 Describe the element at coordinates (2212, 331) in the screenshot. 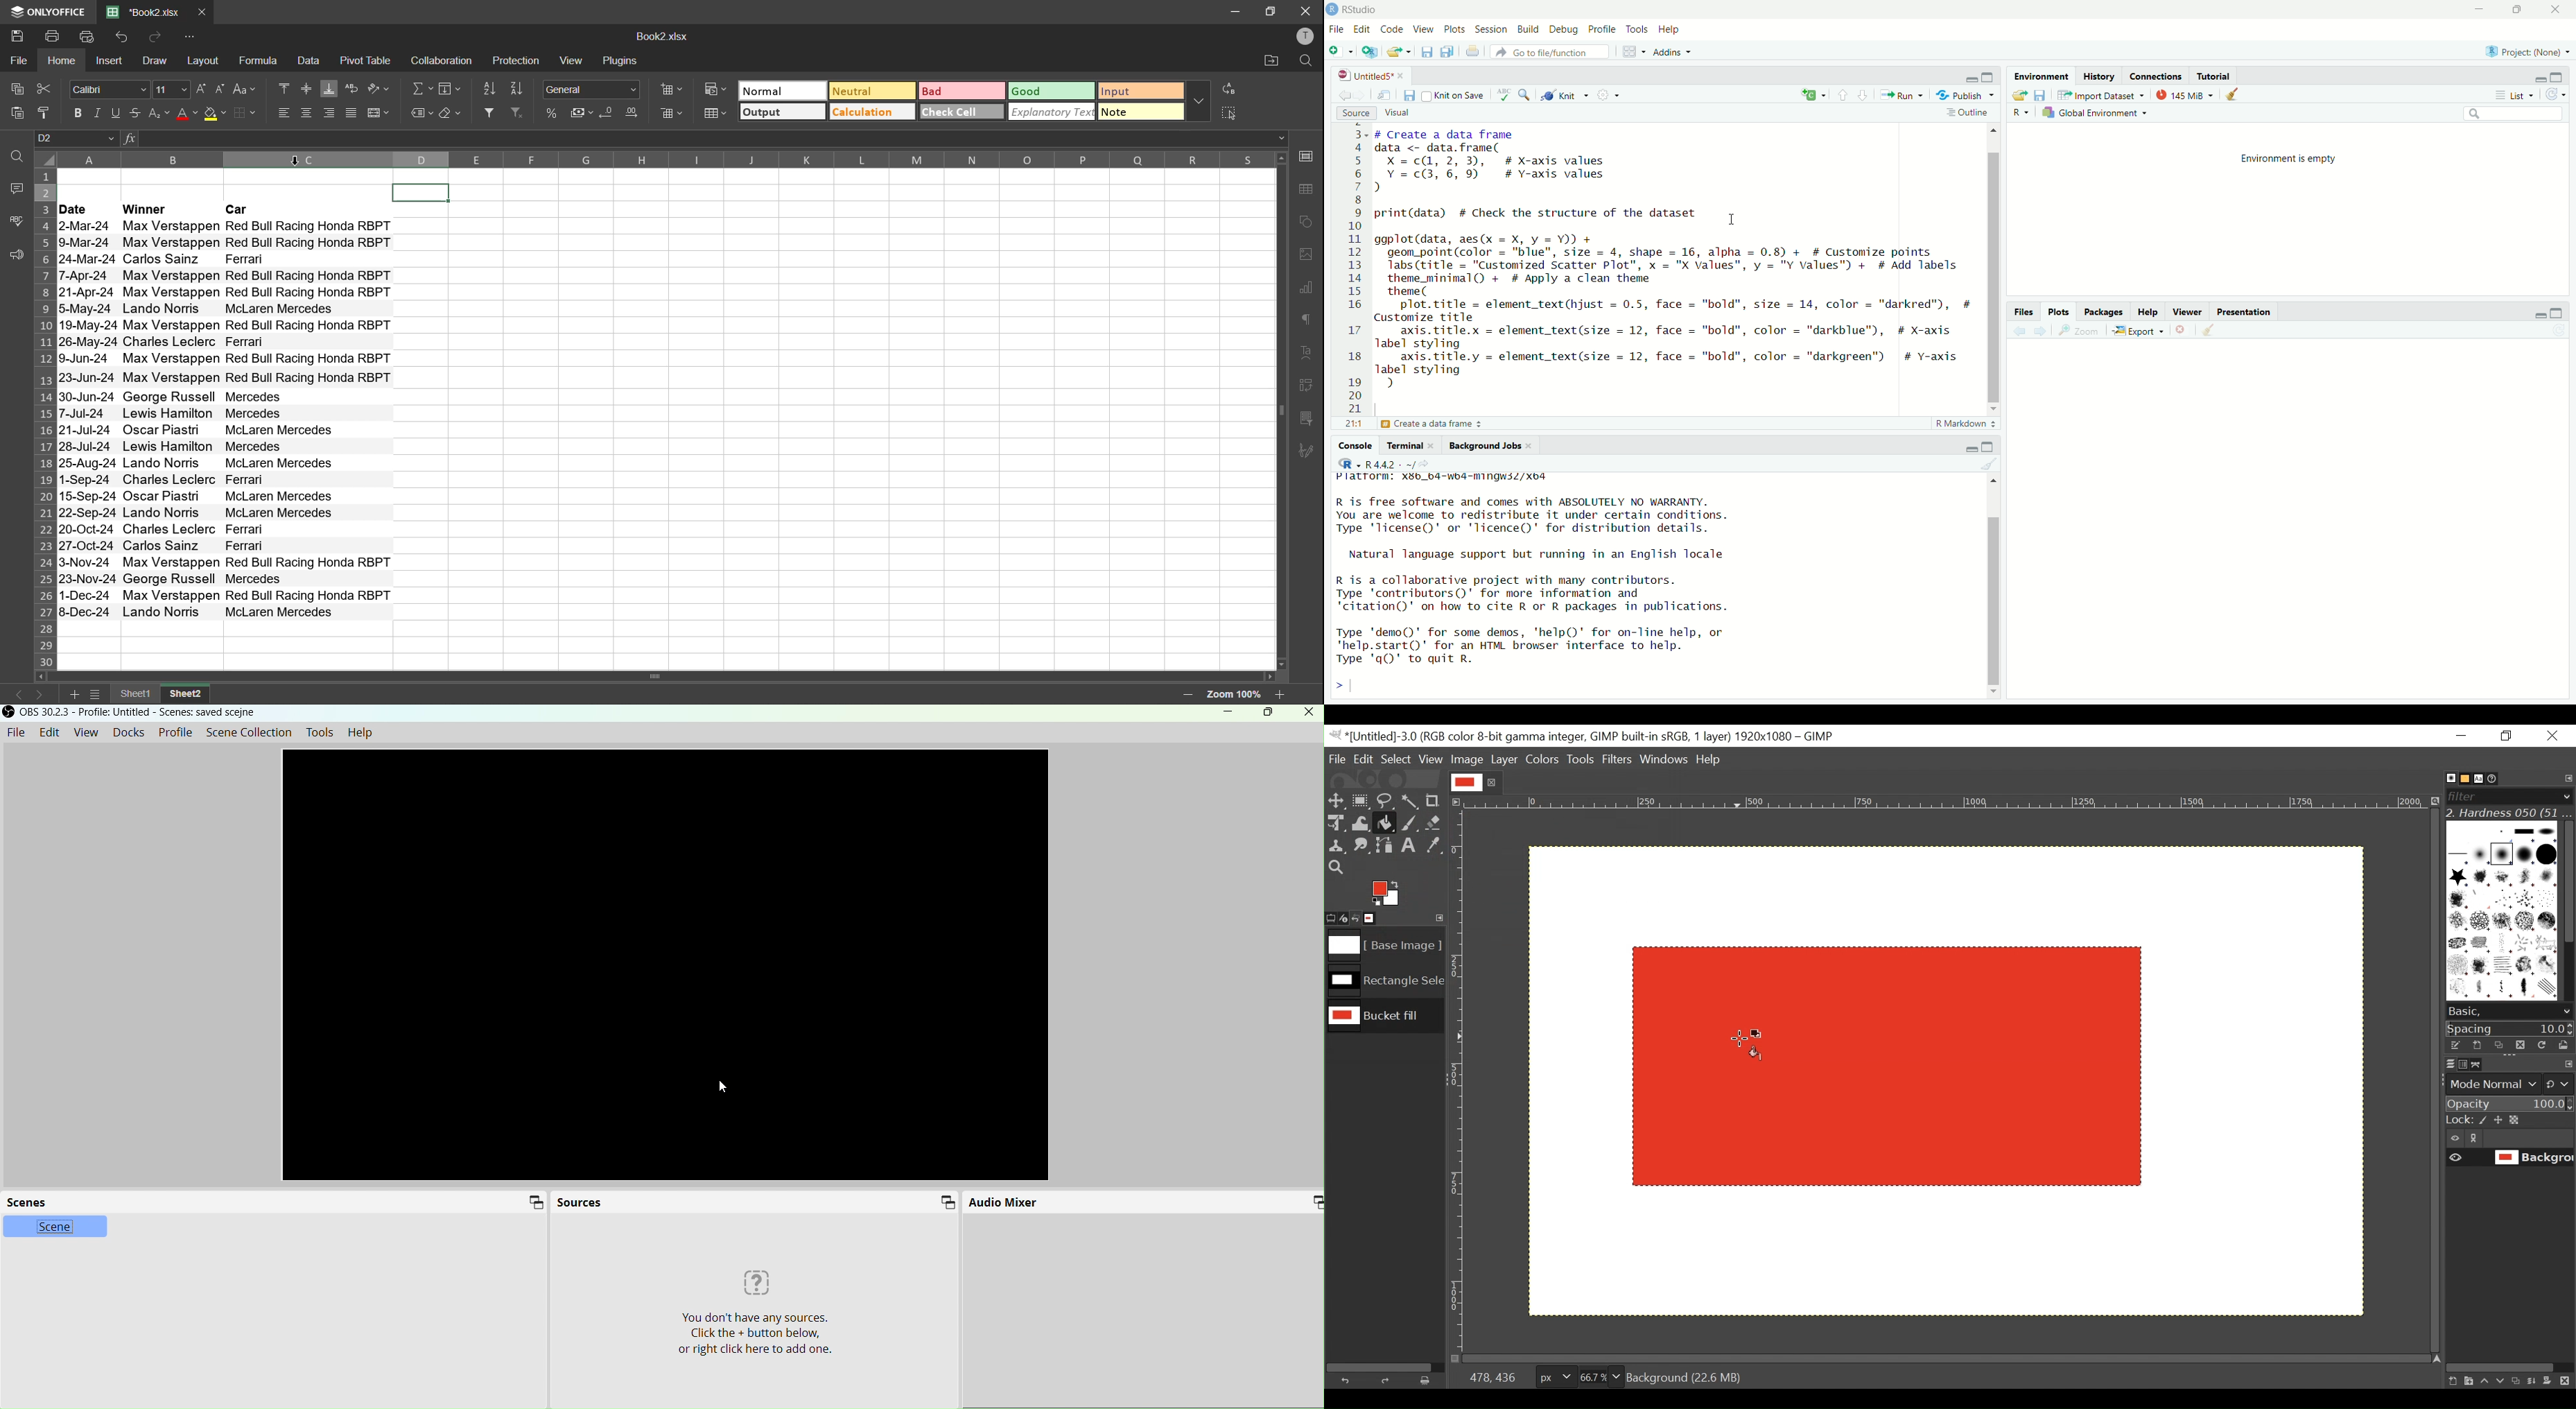

I see `Clear console` at that location.